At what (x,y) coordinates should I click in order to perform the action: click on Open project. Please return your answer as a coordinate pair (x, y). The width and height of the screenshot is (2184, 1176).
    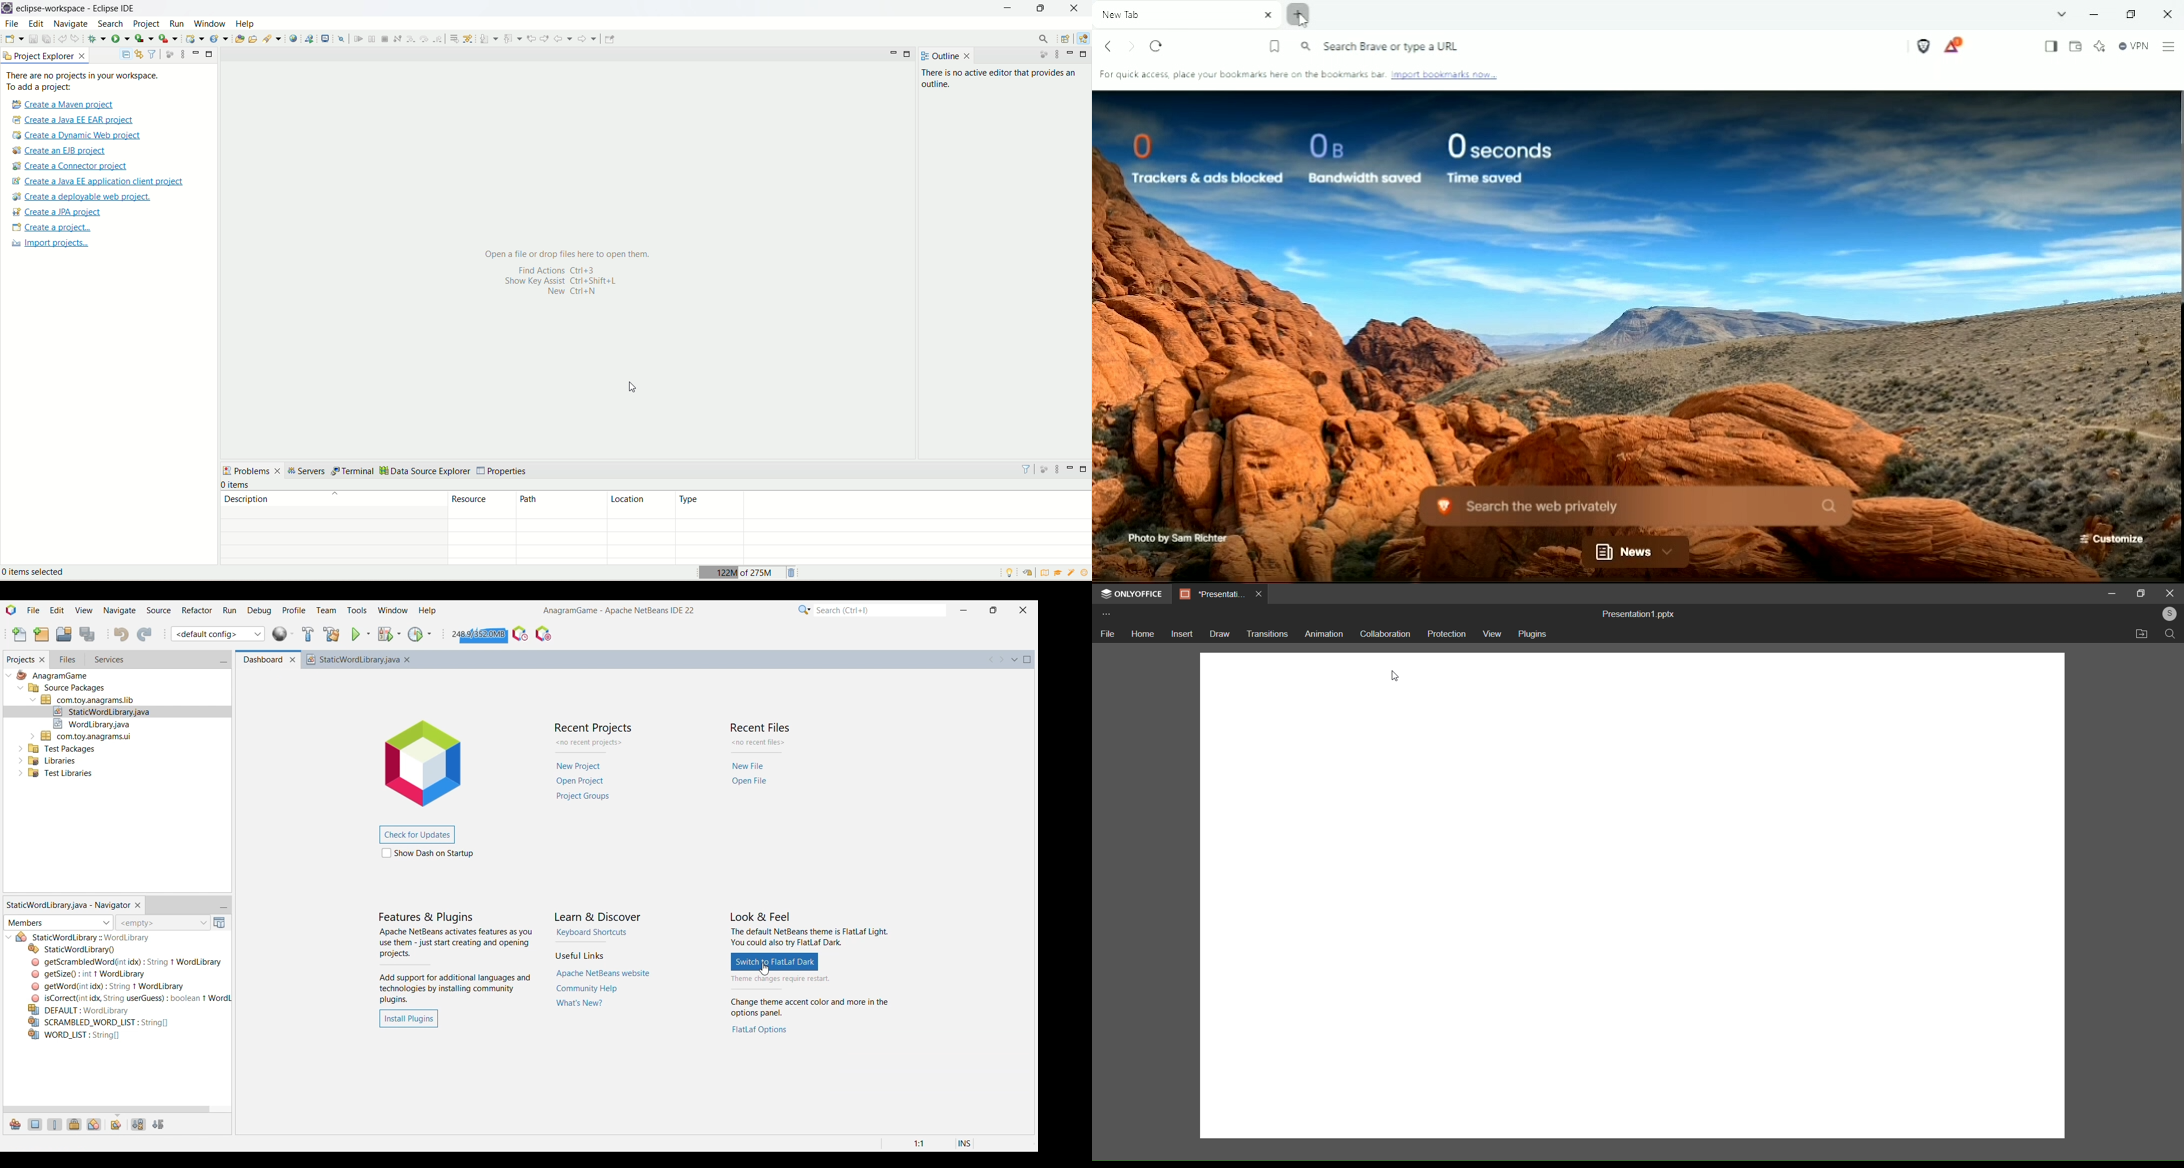
    Looking at the image, I should click on (64, 634).